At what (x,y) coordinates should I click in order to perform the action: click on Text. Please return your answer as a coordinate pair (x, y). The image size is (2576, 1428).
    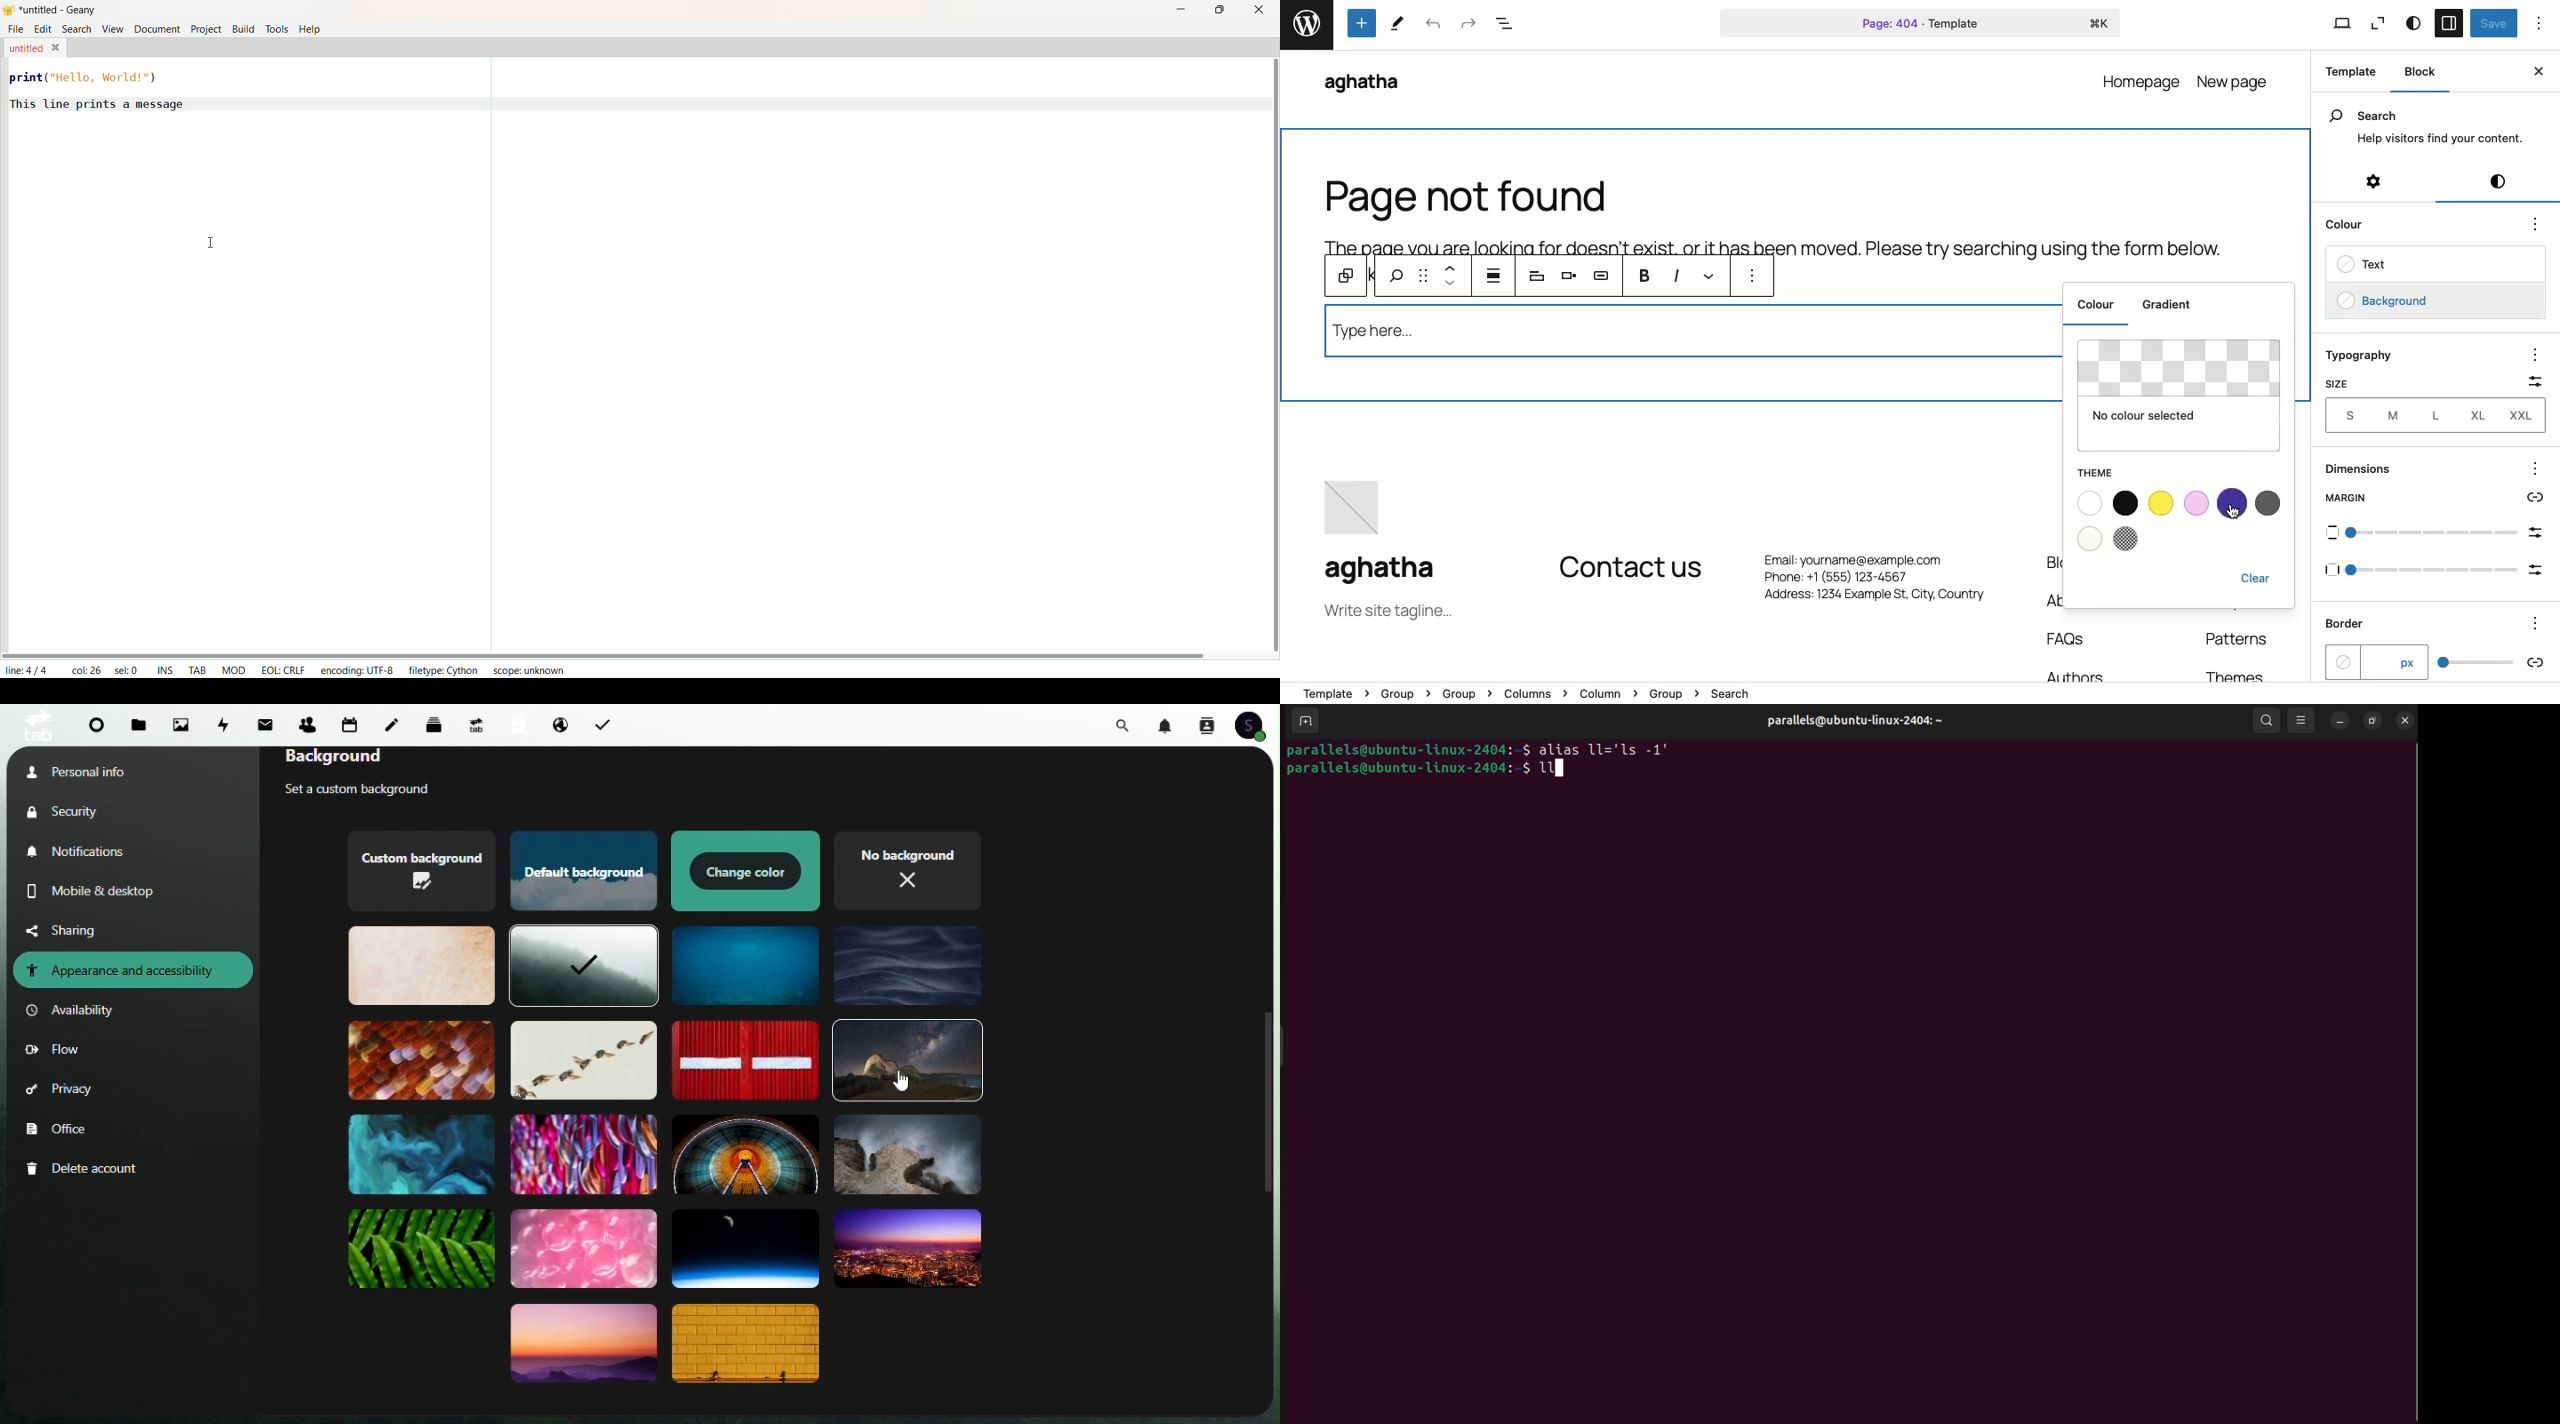
    Looking at the image, I should click on (2360, 263).